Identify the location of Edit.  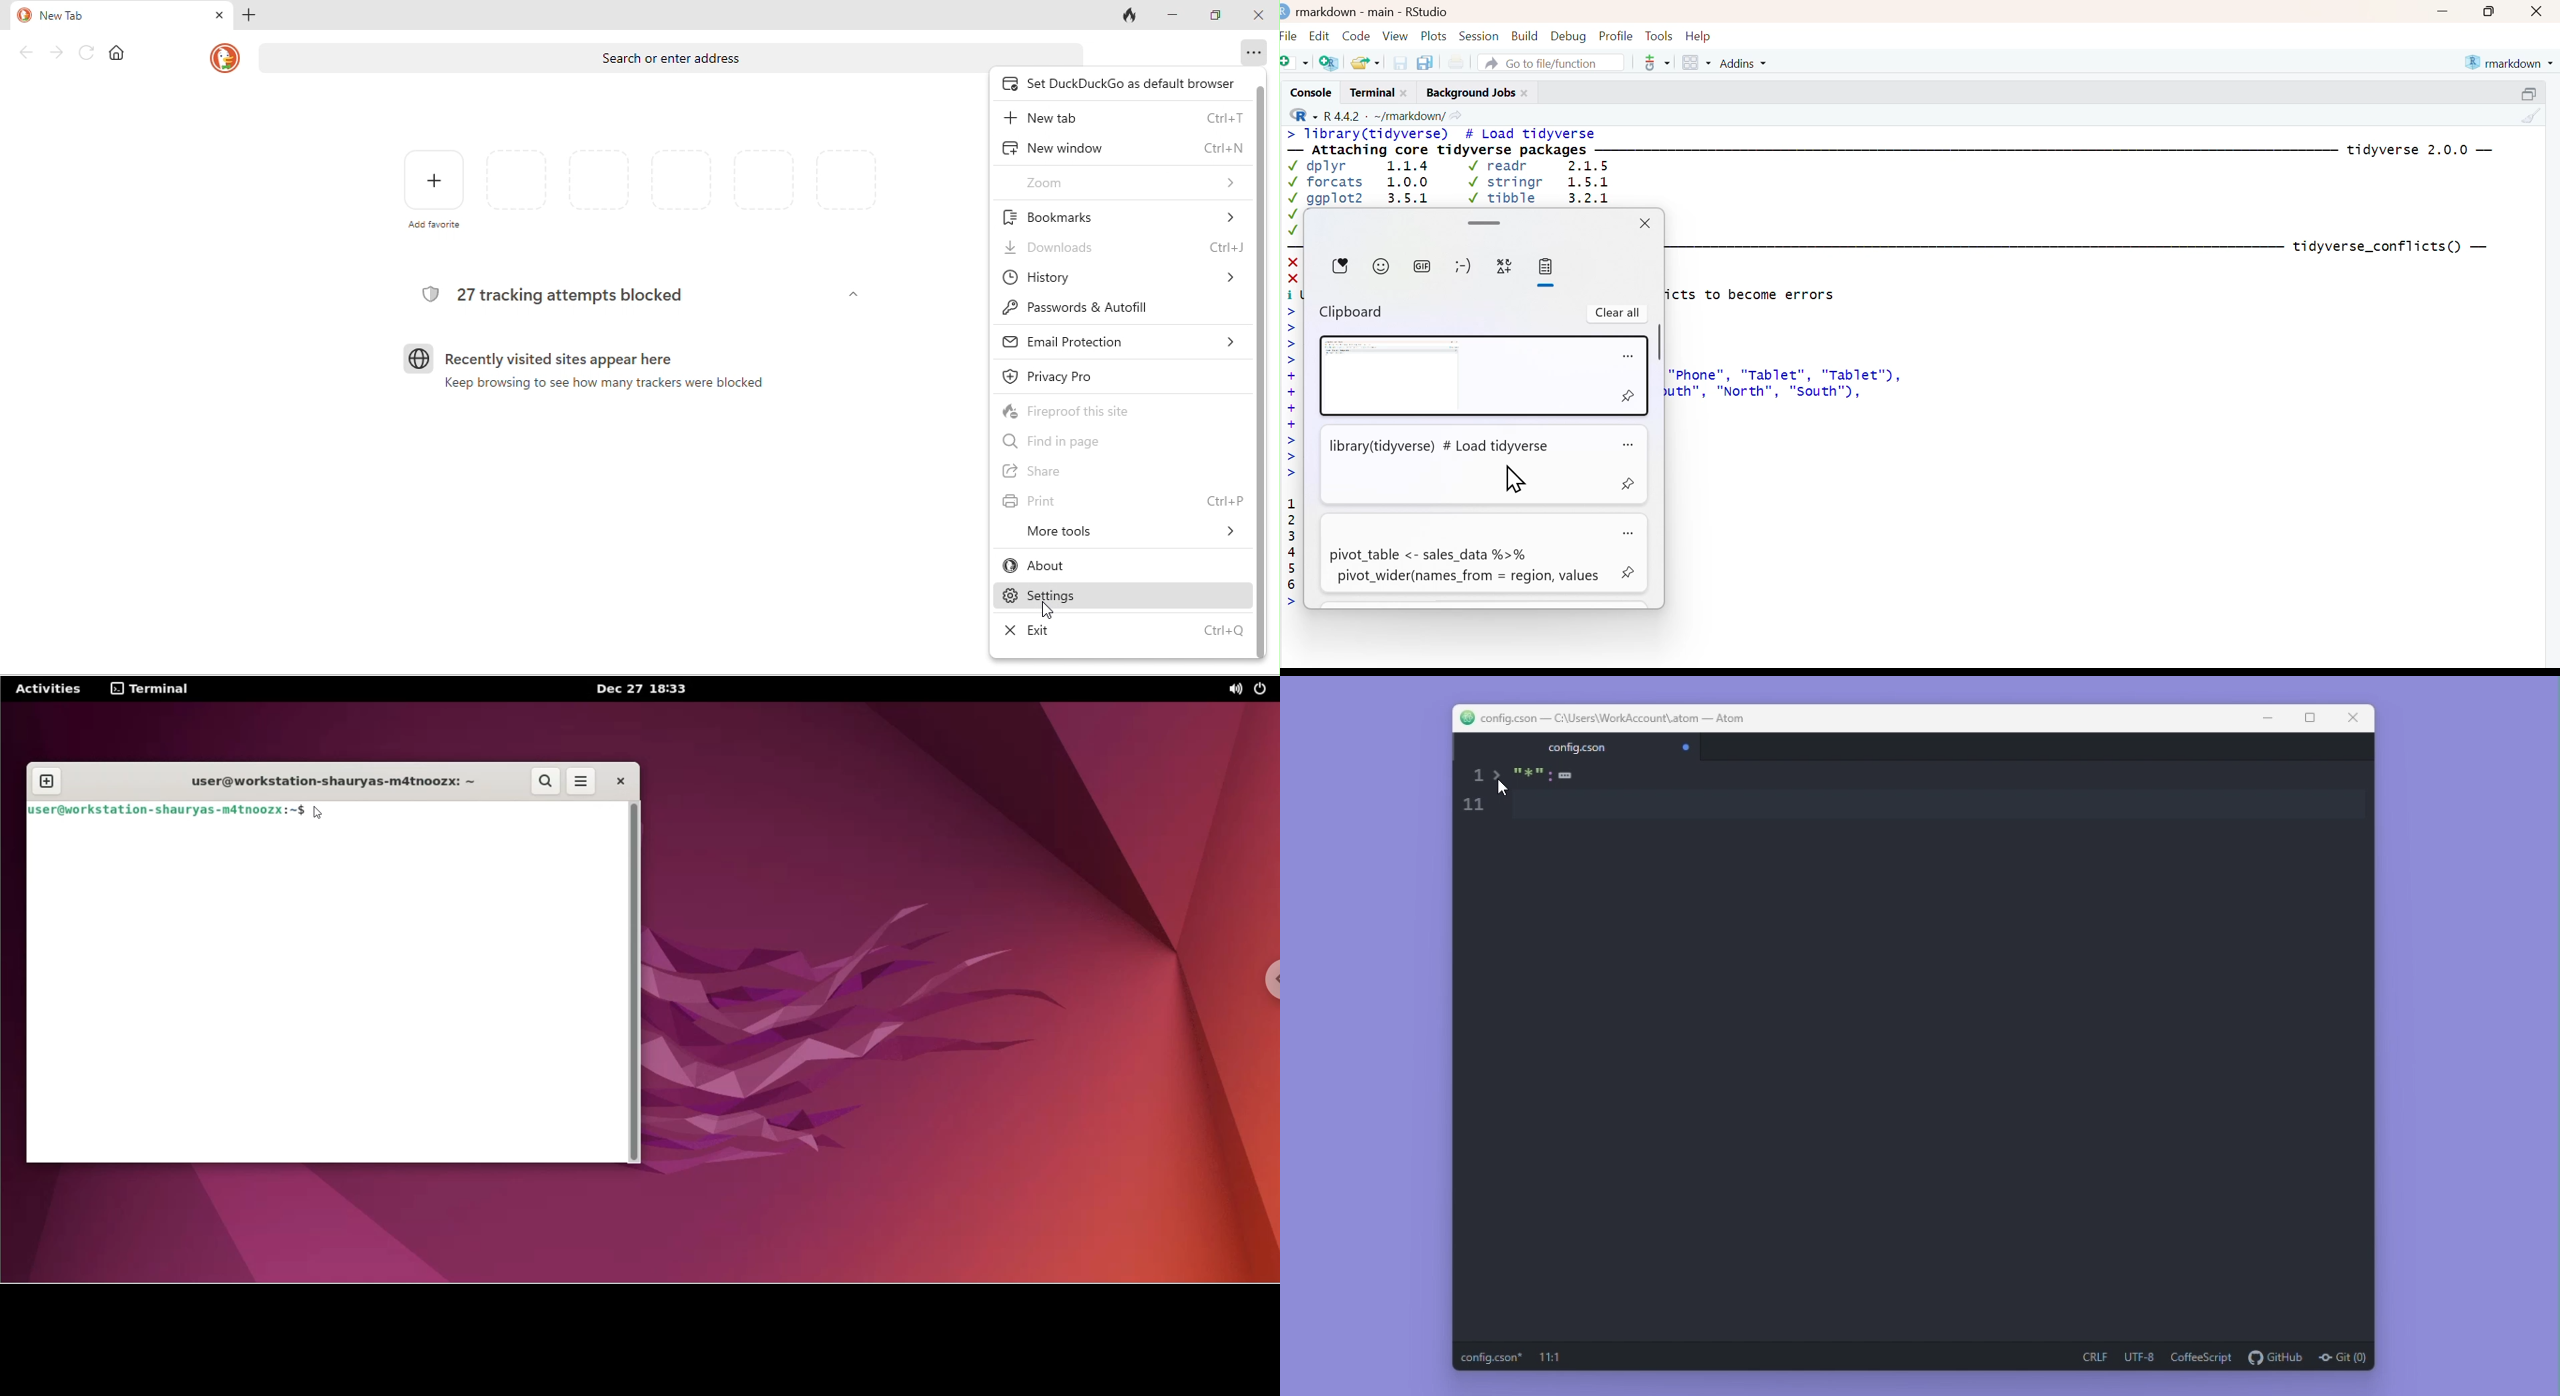
(1320, 33).